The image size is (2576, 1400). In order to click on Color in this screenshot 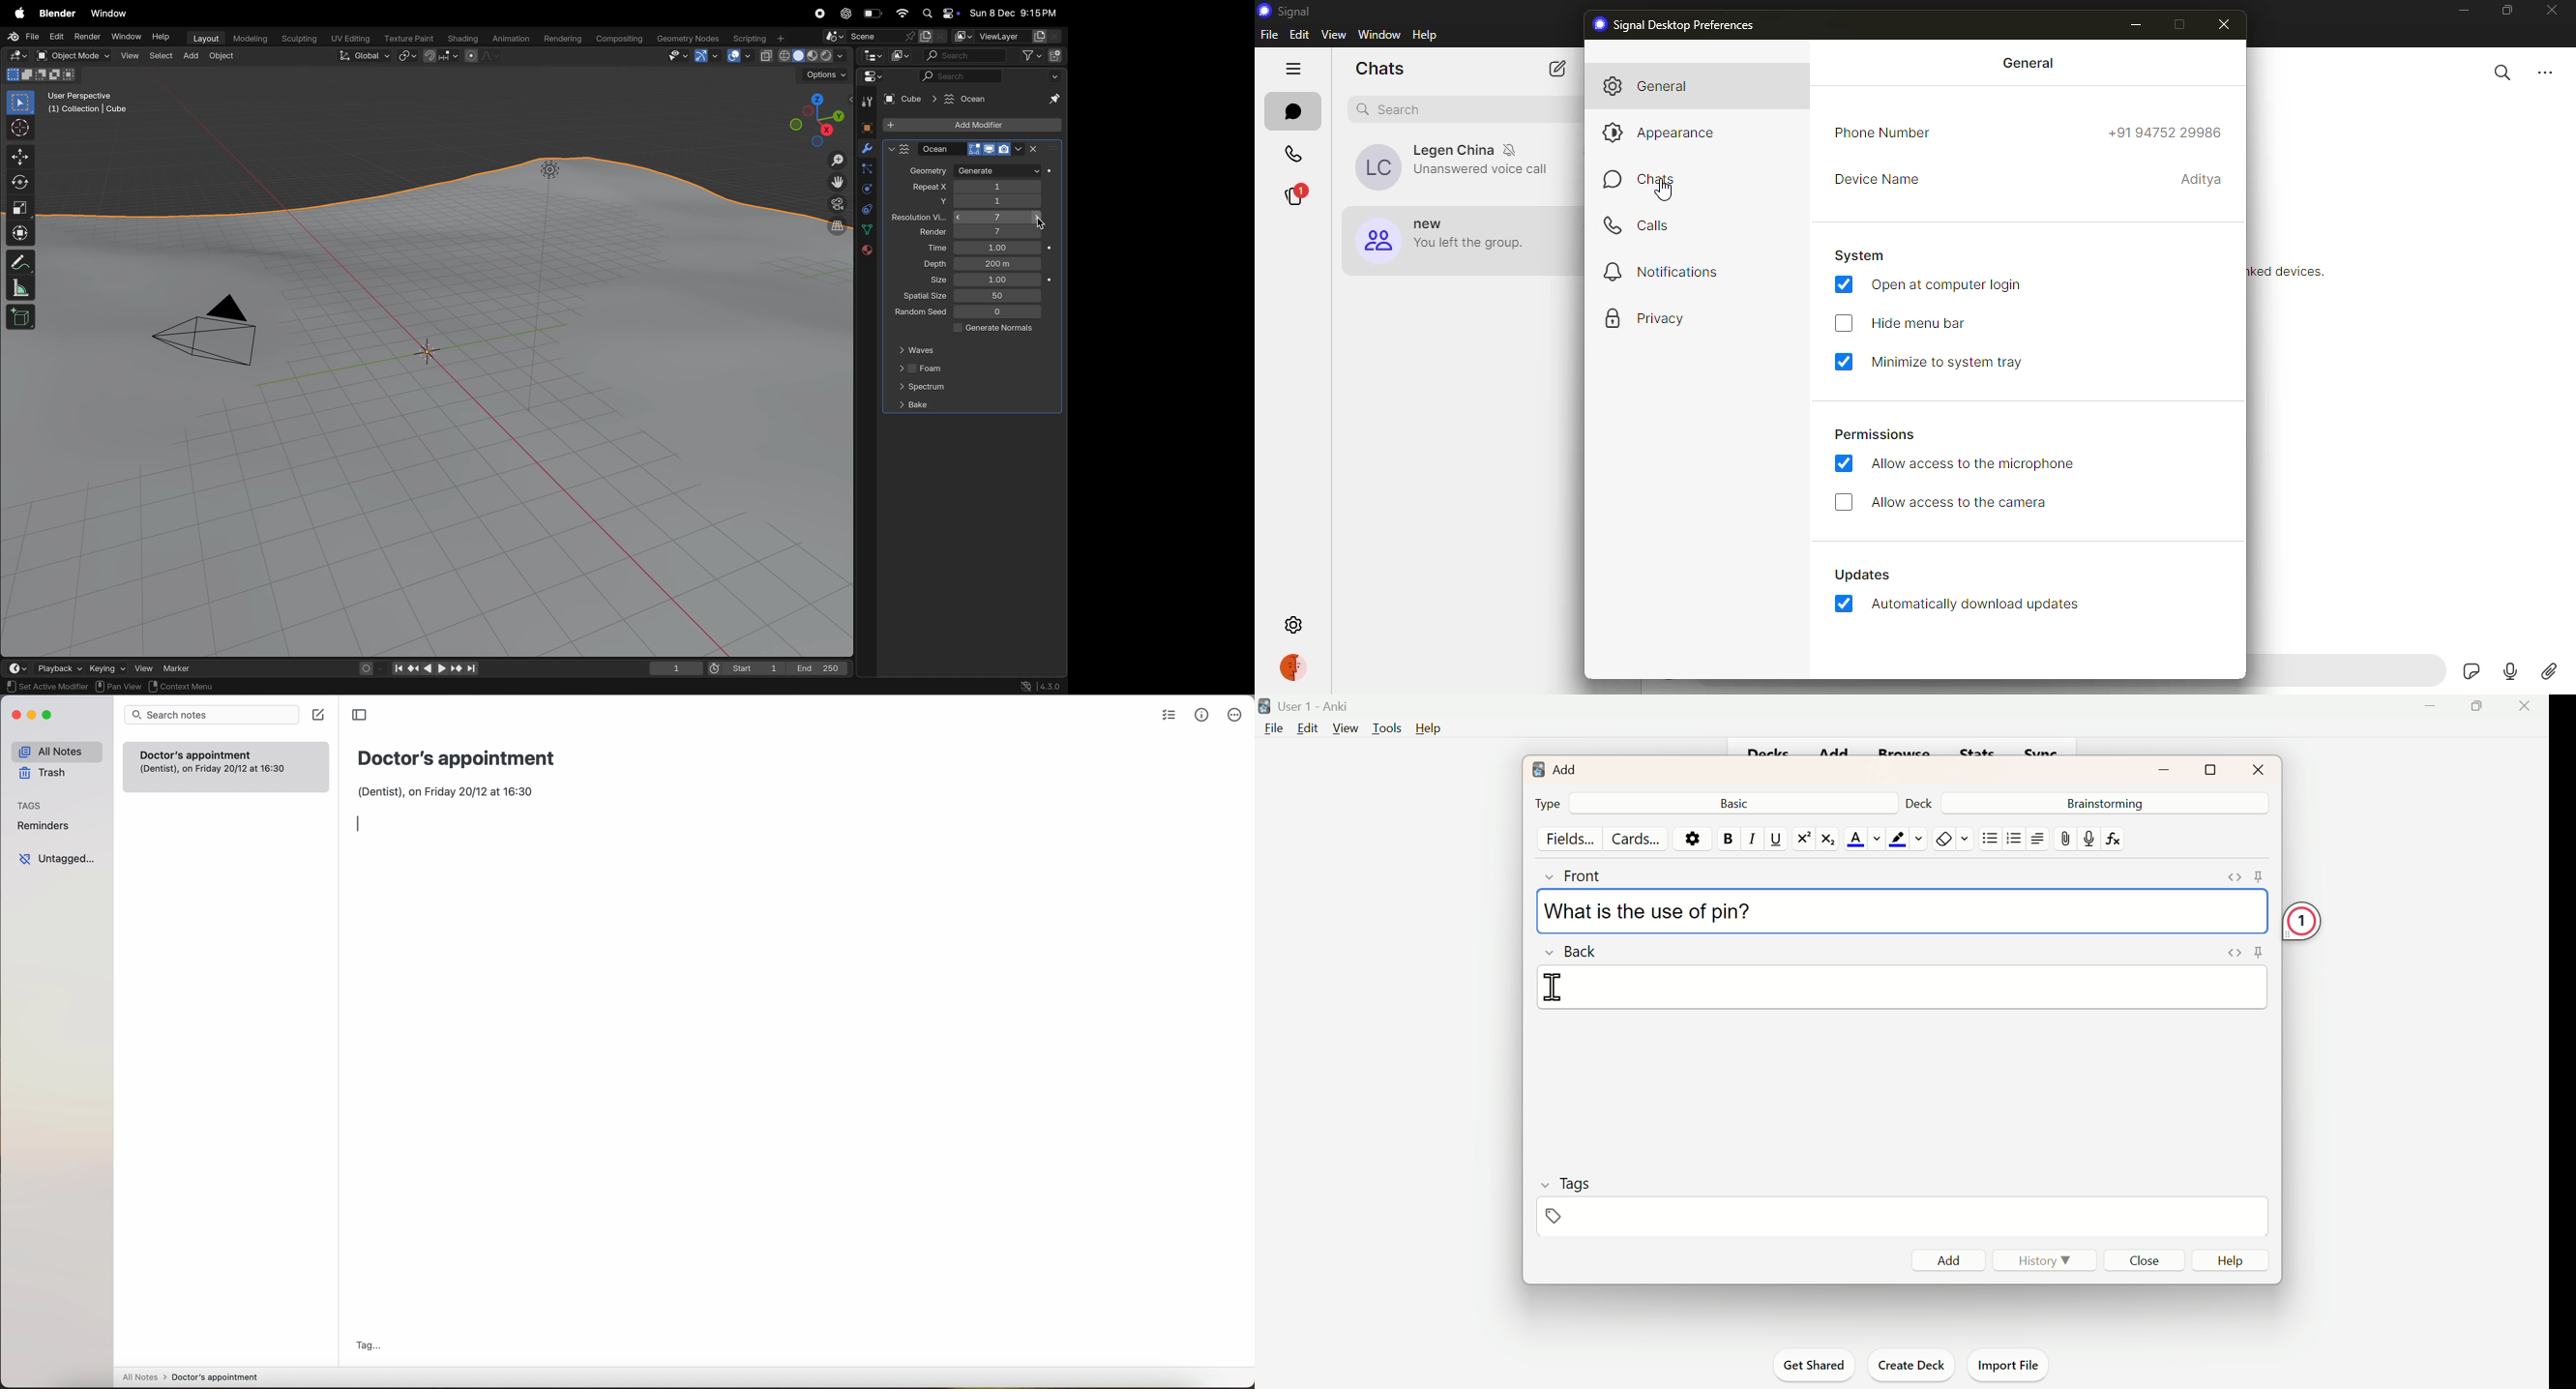, I will do `click(1906, 838)`.